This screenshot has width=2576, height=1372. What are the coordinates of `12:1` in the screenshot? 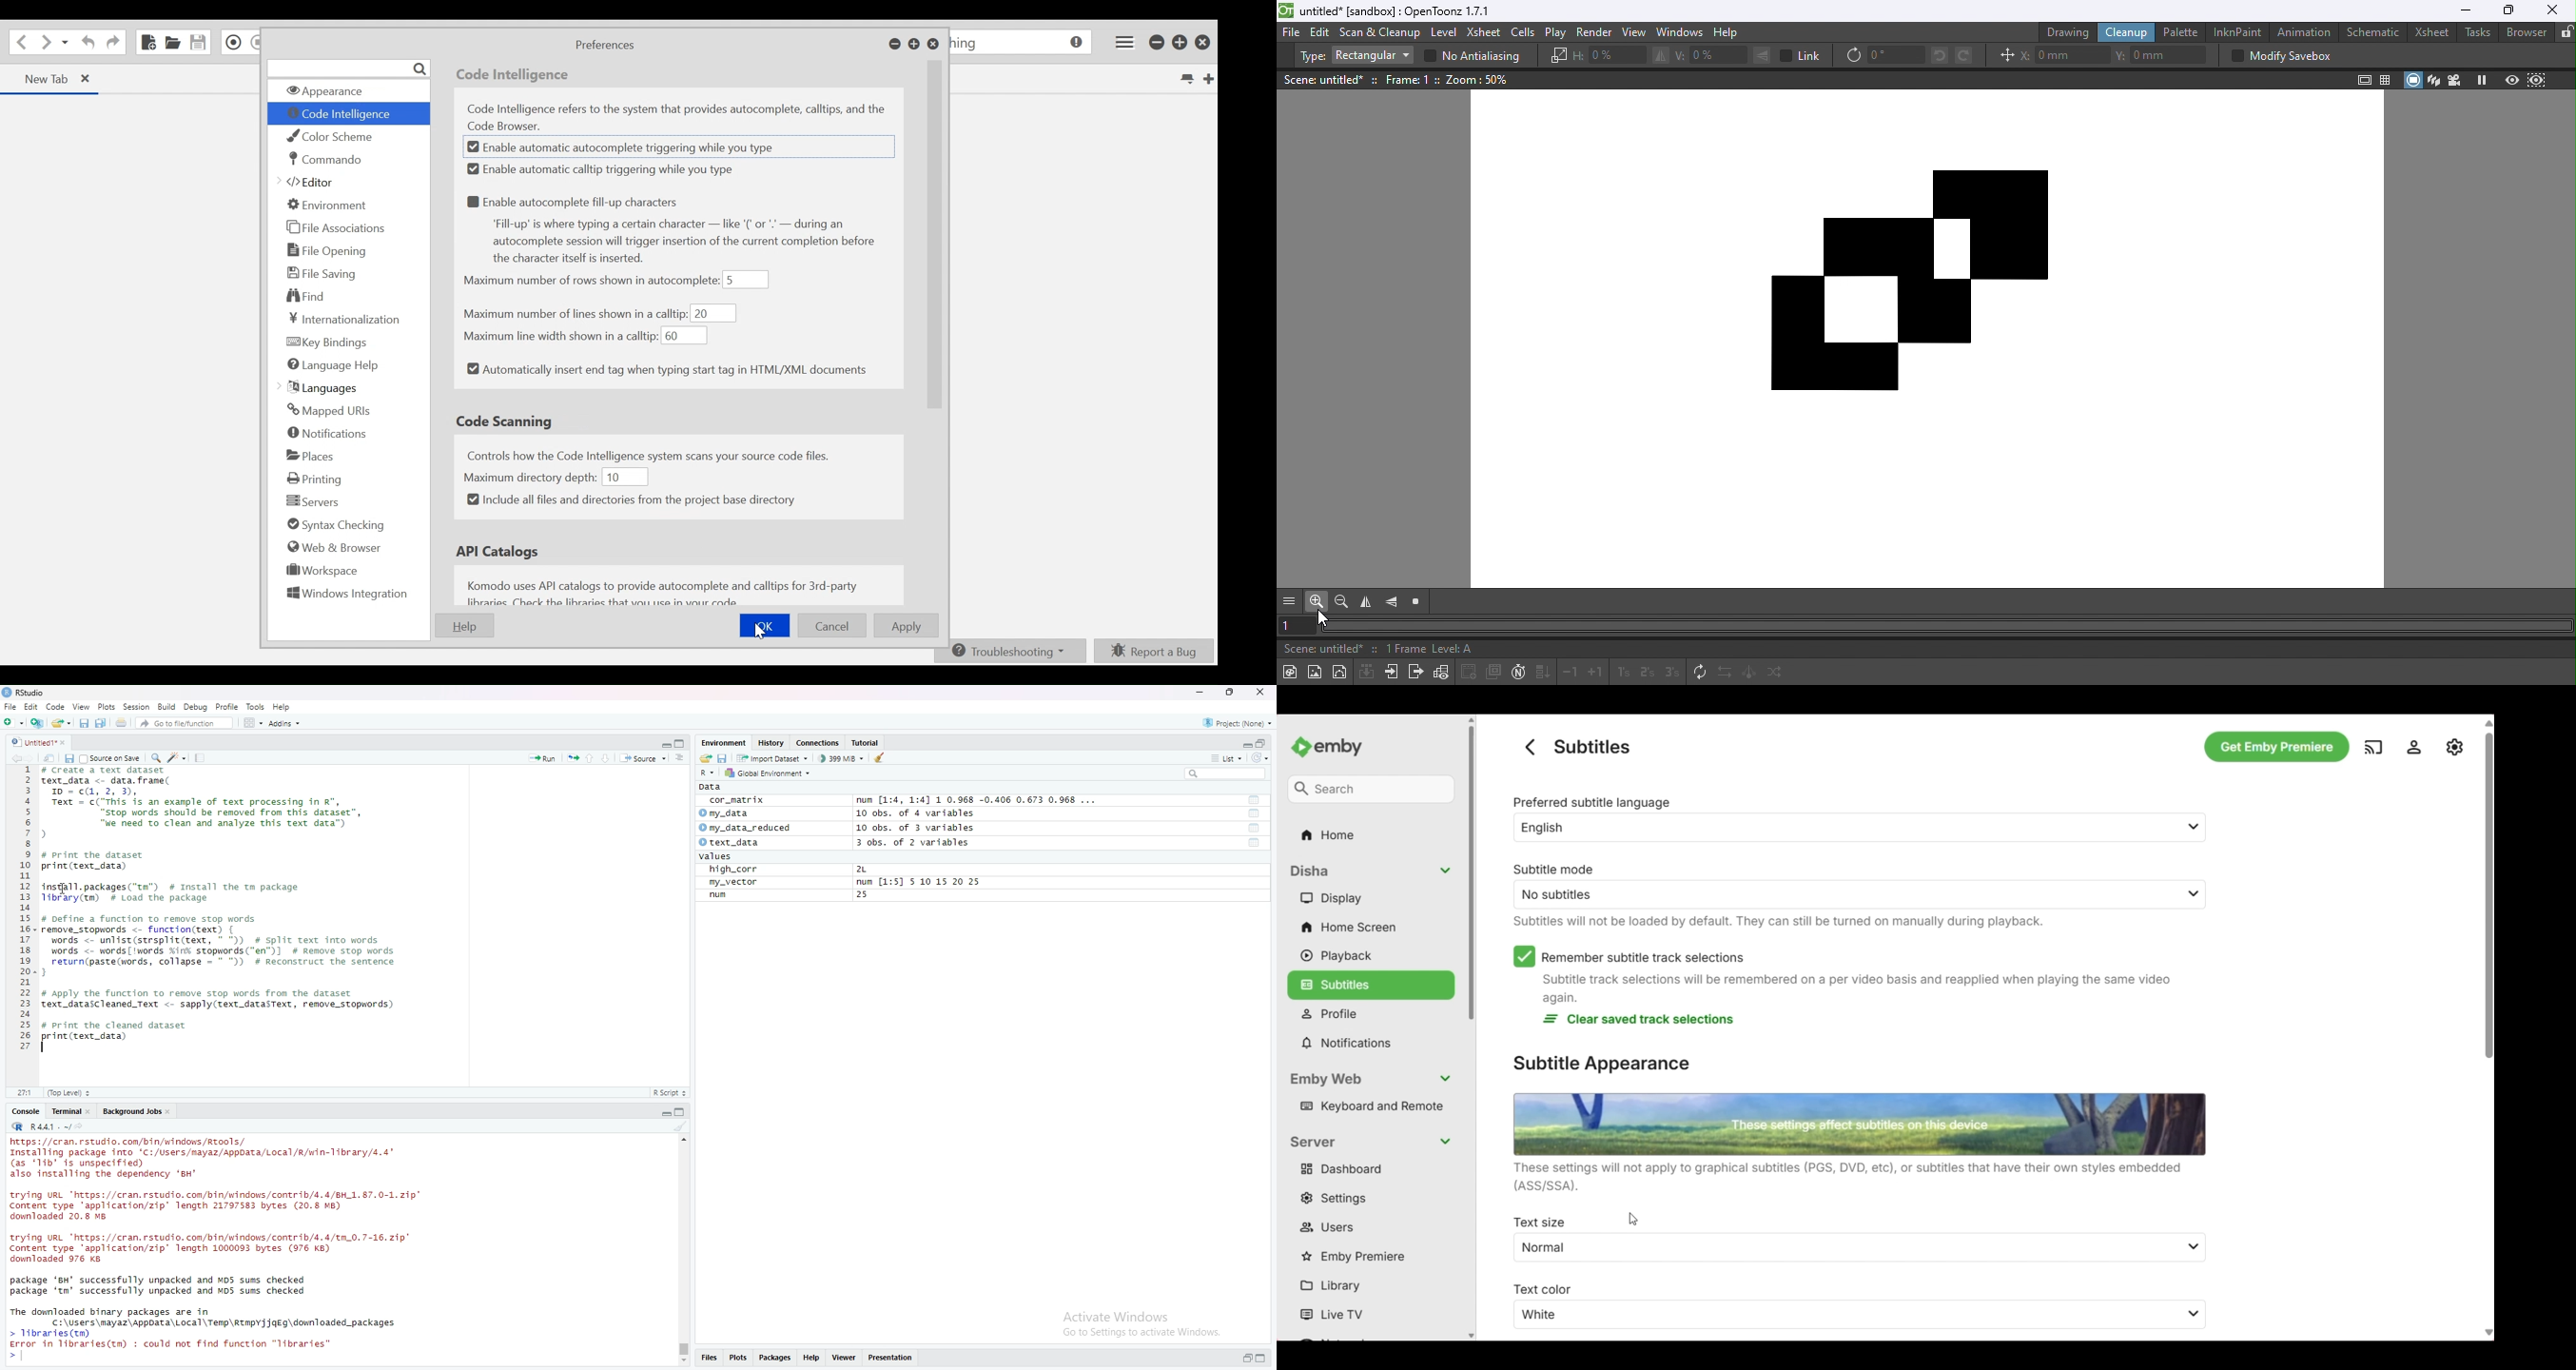 It's located at (25, 1093).